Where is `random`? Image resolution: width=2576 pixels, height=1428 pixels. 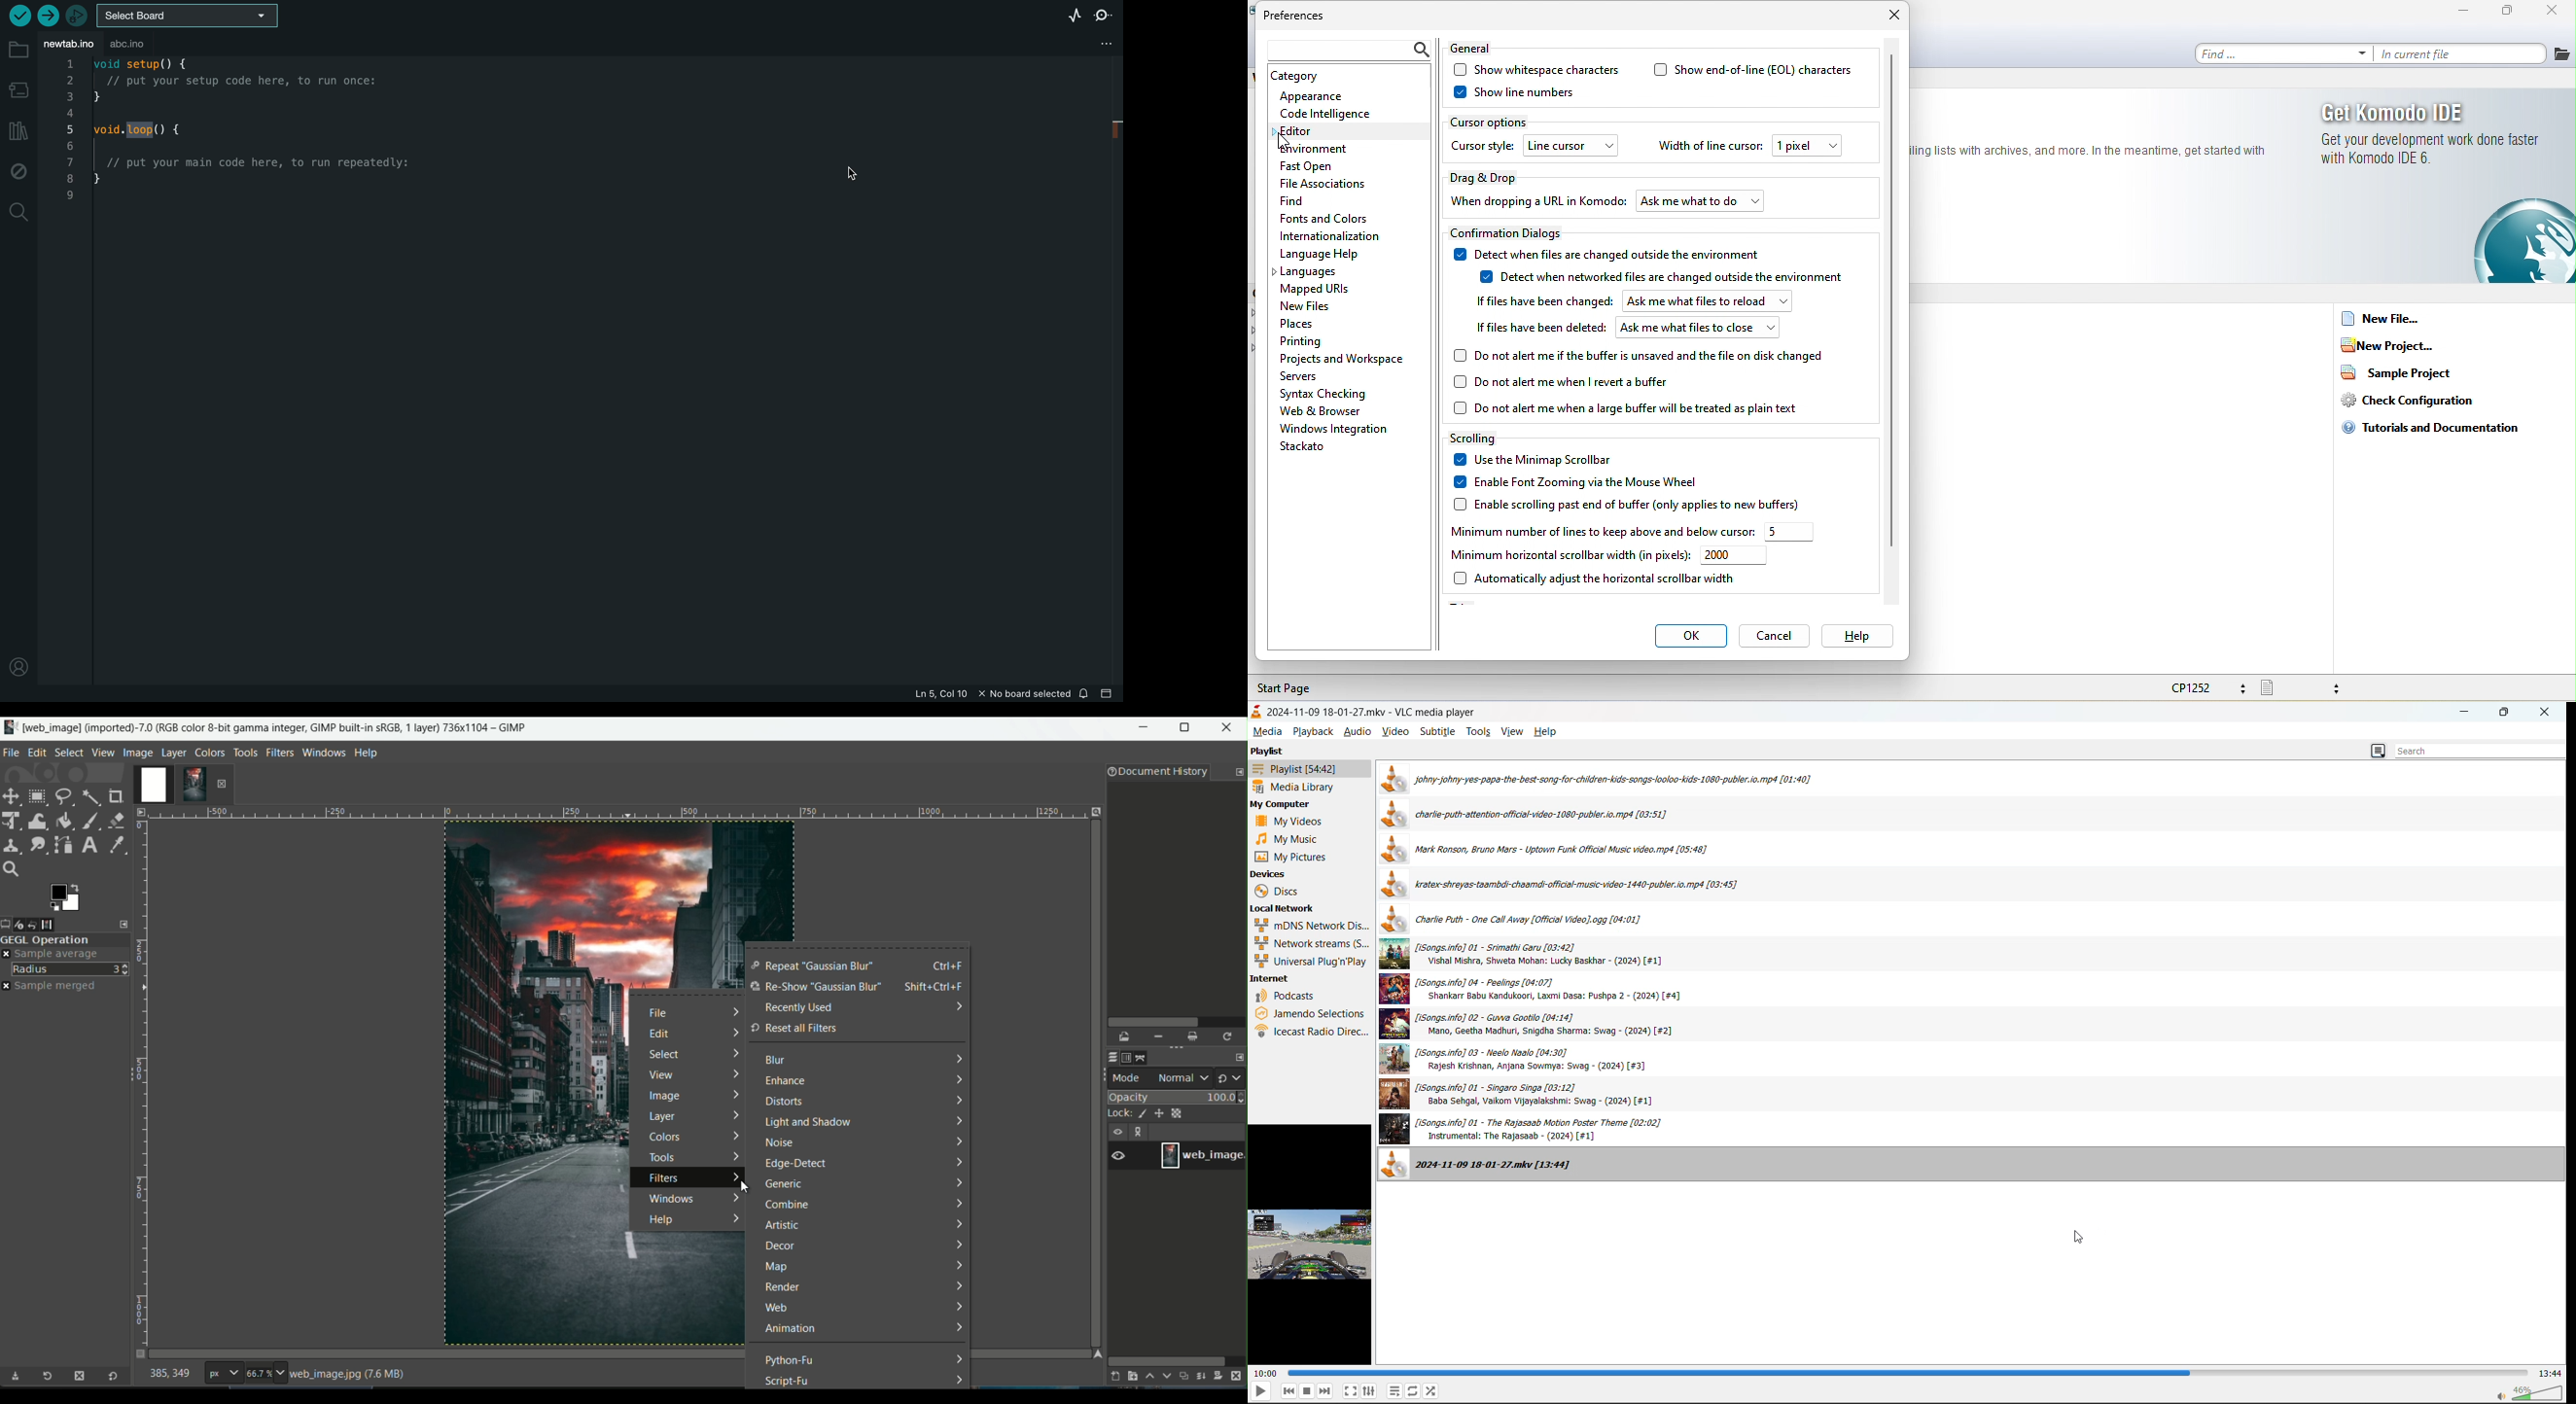
random is located at coordinates (1432, 1389).